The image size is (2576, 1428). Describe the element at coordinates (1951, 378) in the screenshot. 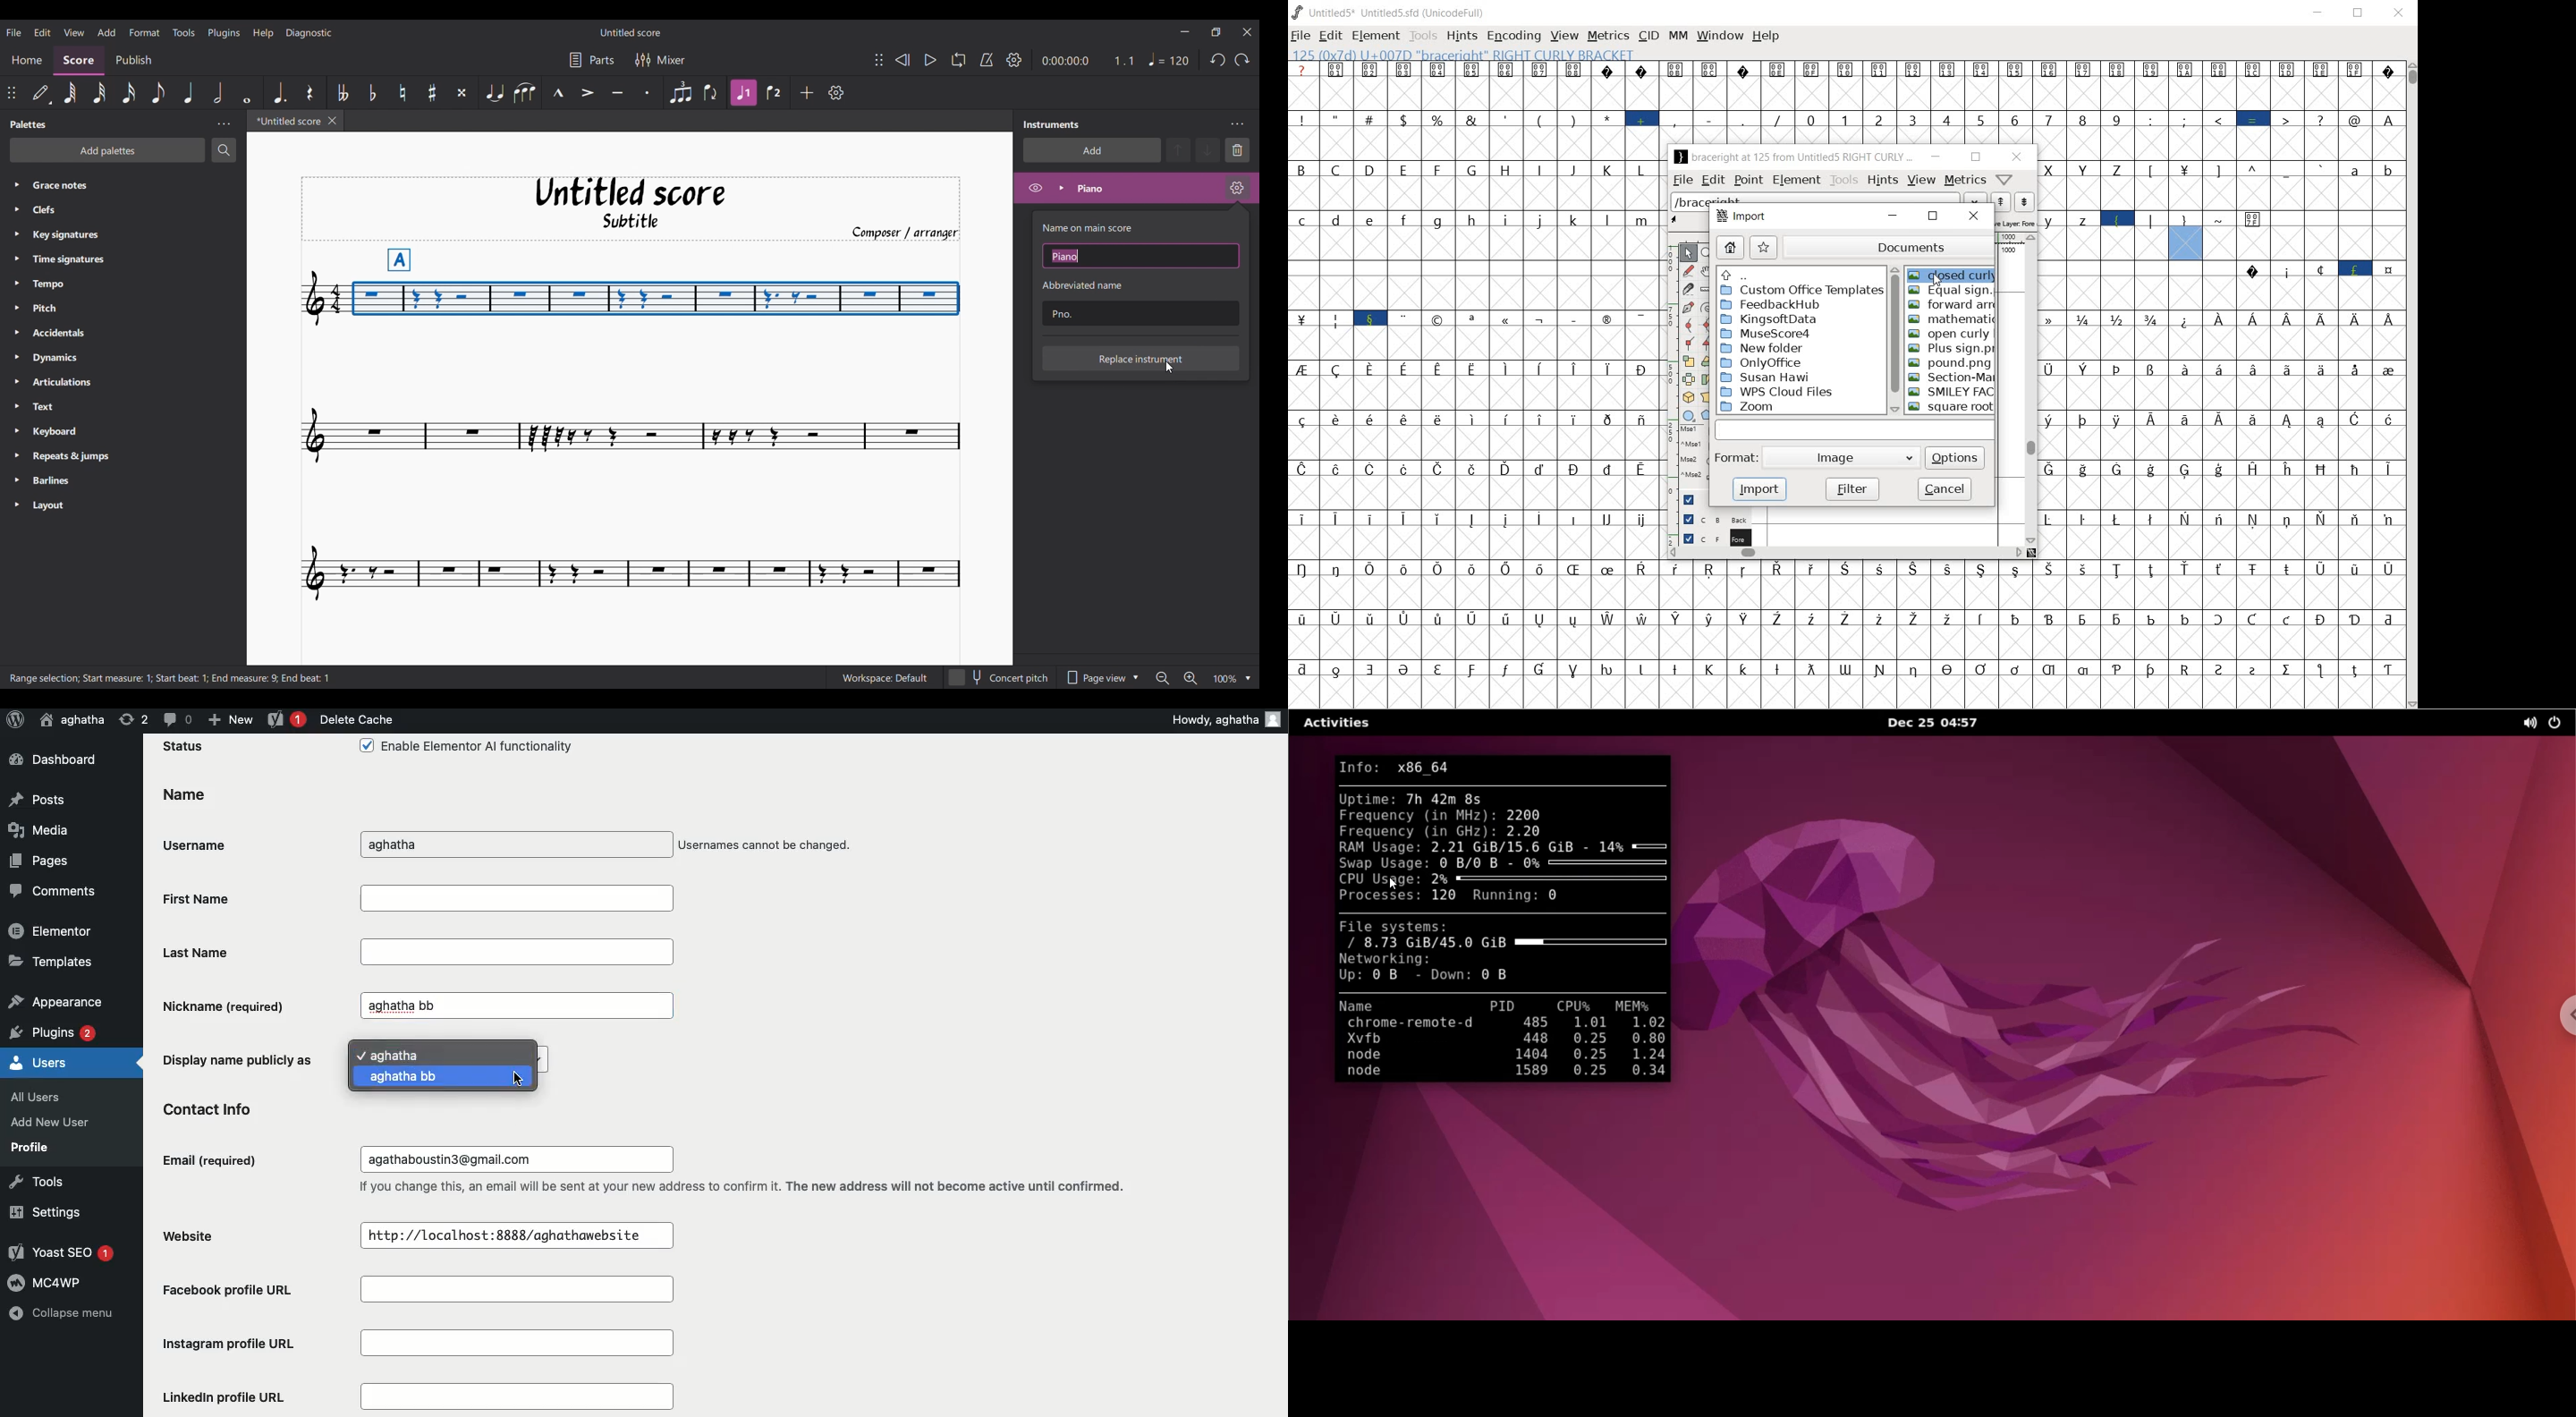

I see `Section-Mark` at that location.